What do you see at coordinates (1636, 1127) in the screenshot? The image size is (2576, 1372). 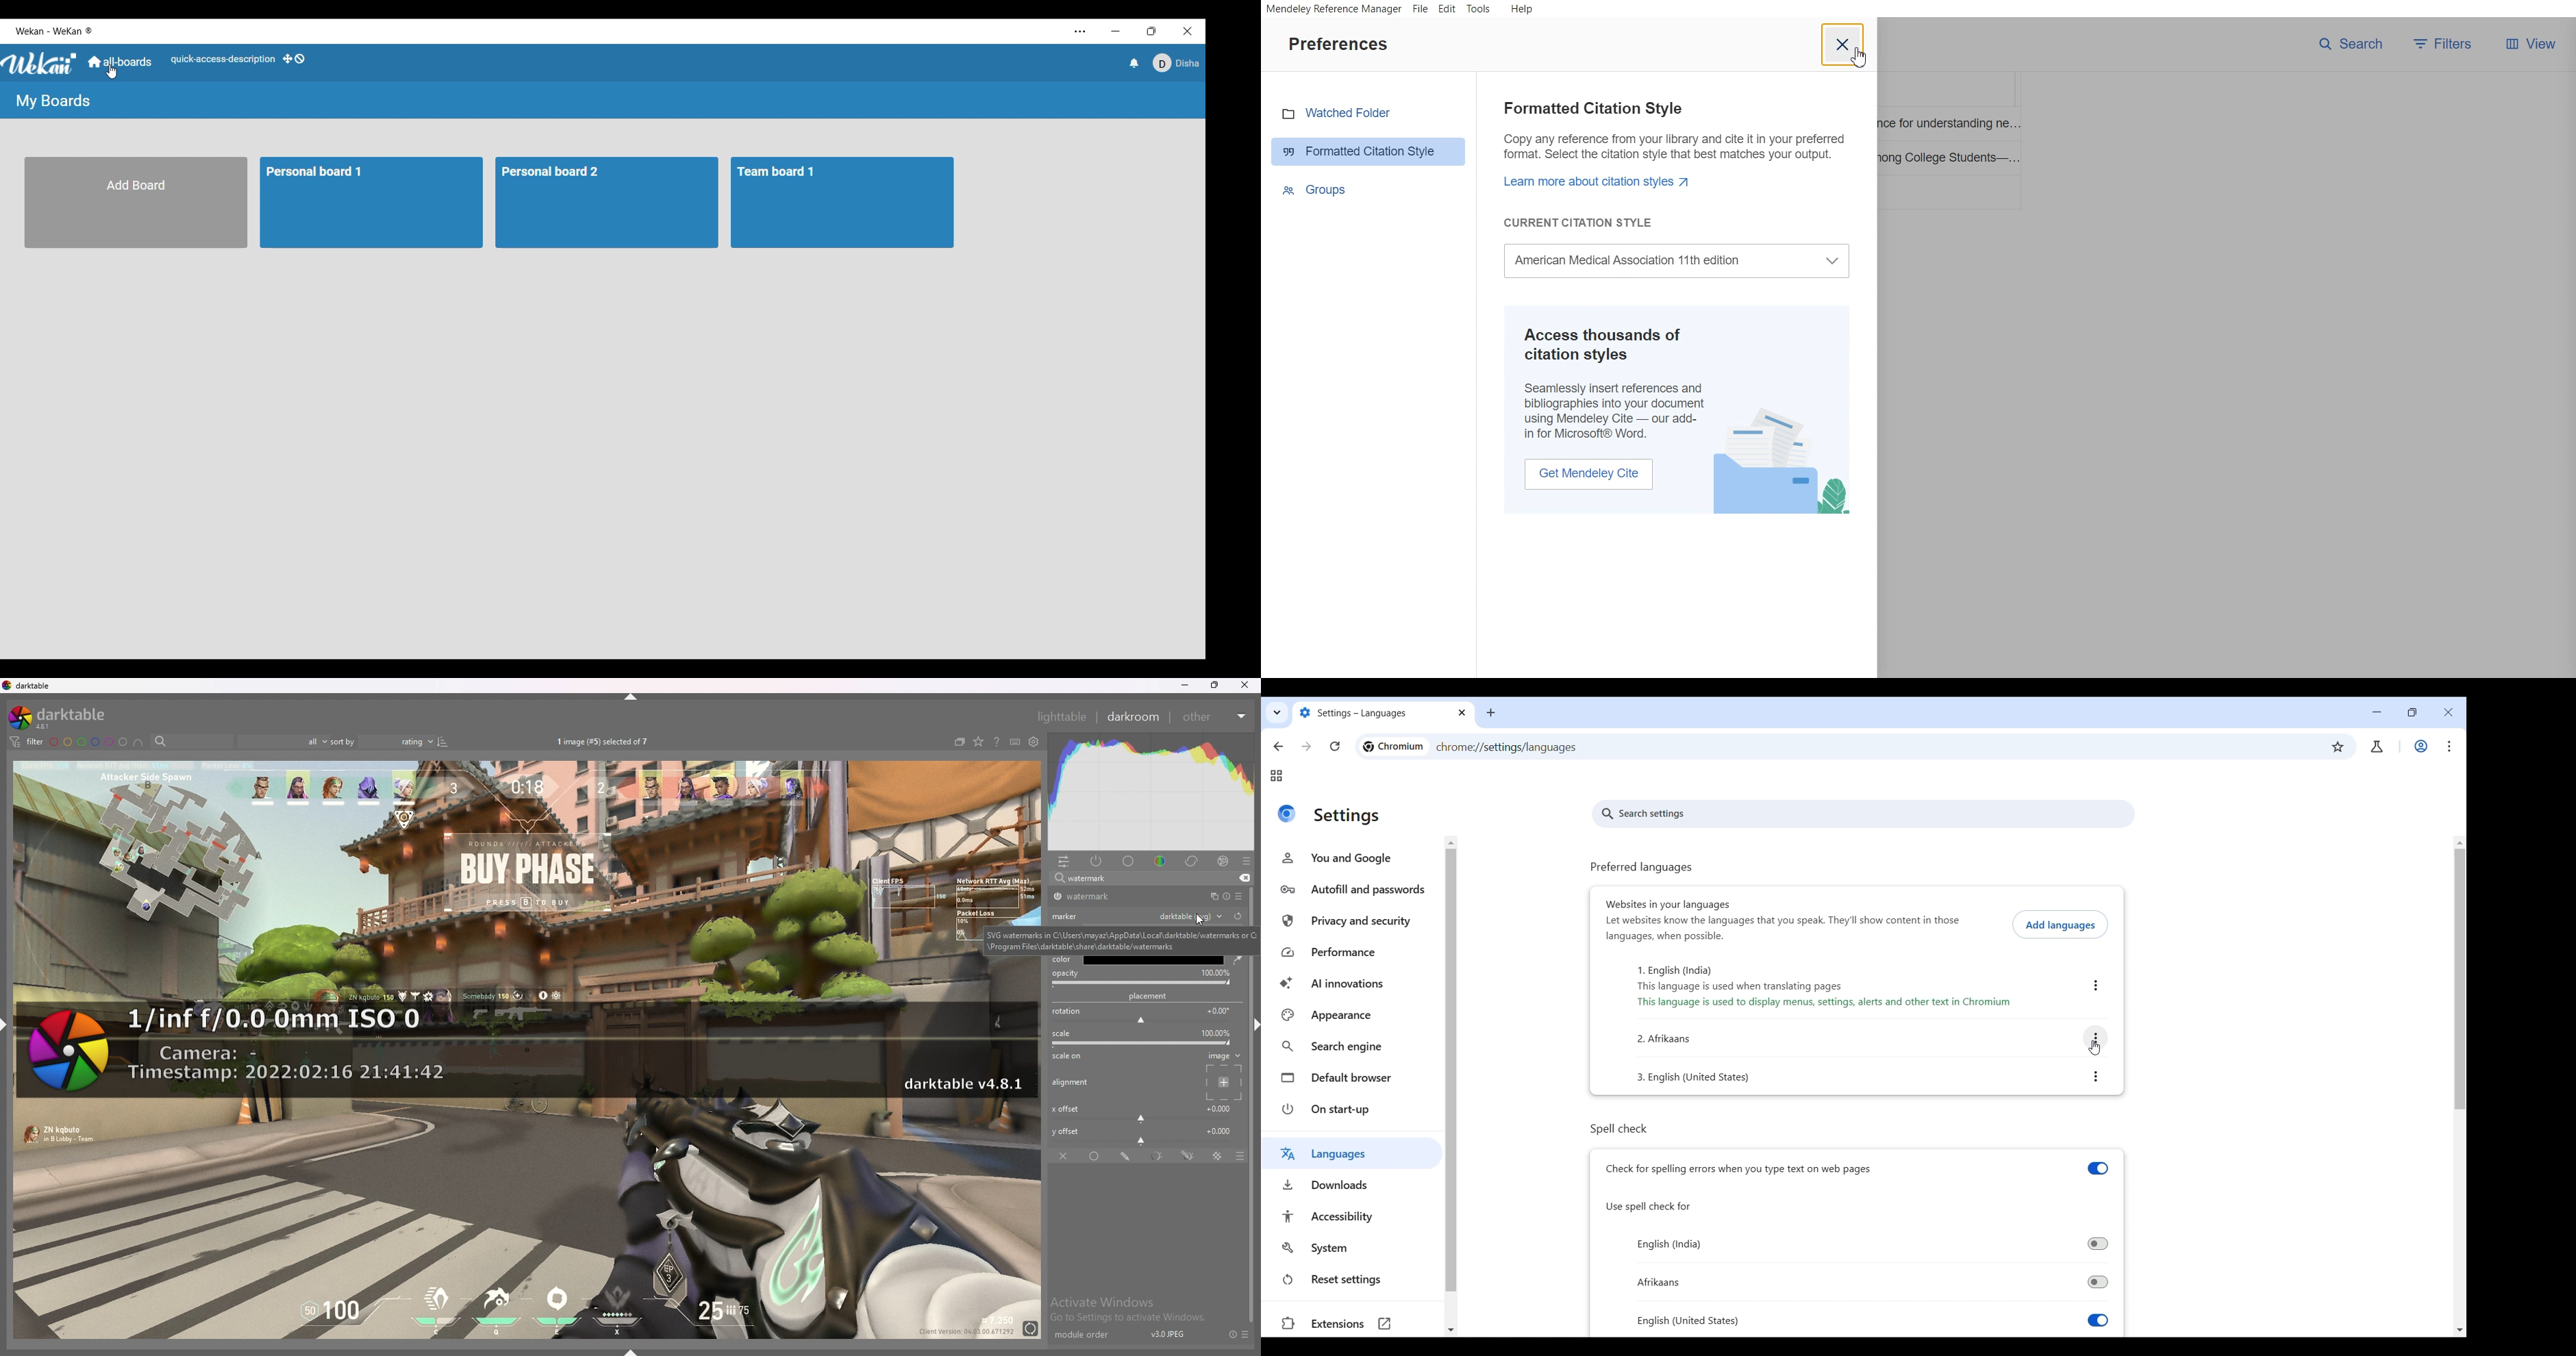 I see `spell check` at bounding box center [1636, 1127].